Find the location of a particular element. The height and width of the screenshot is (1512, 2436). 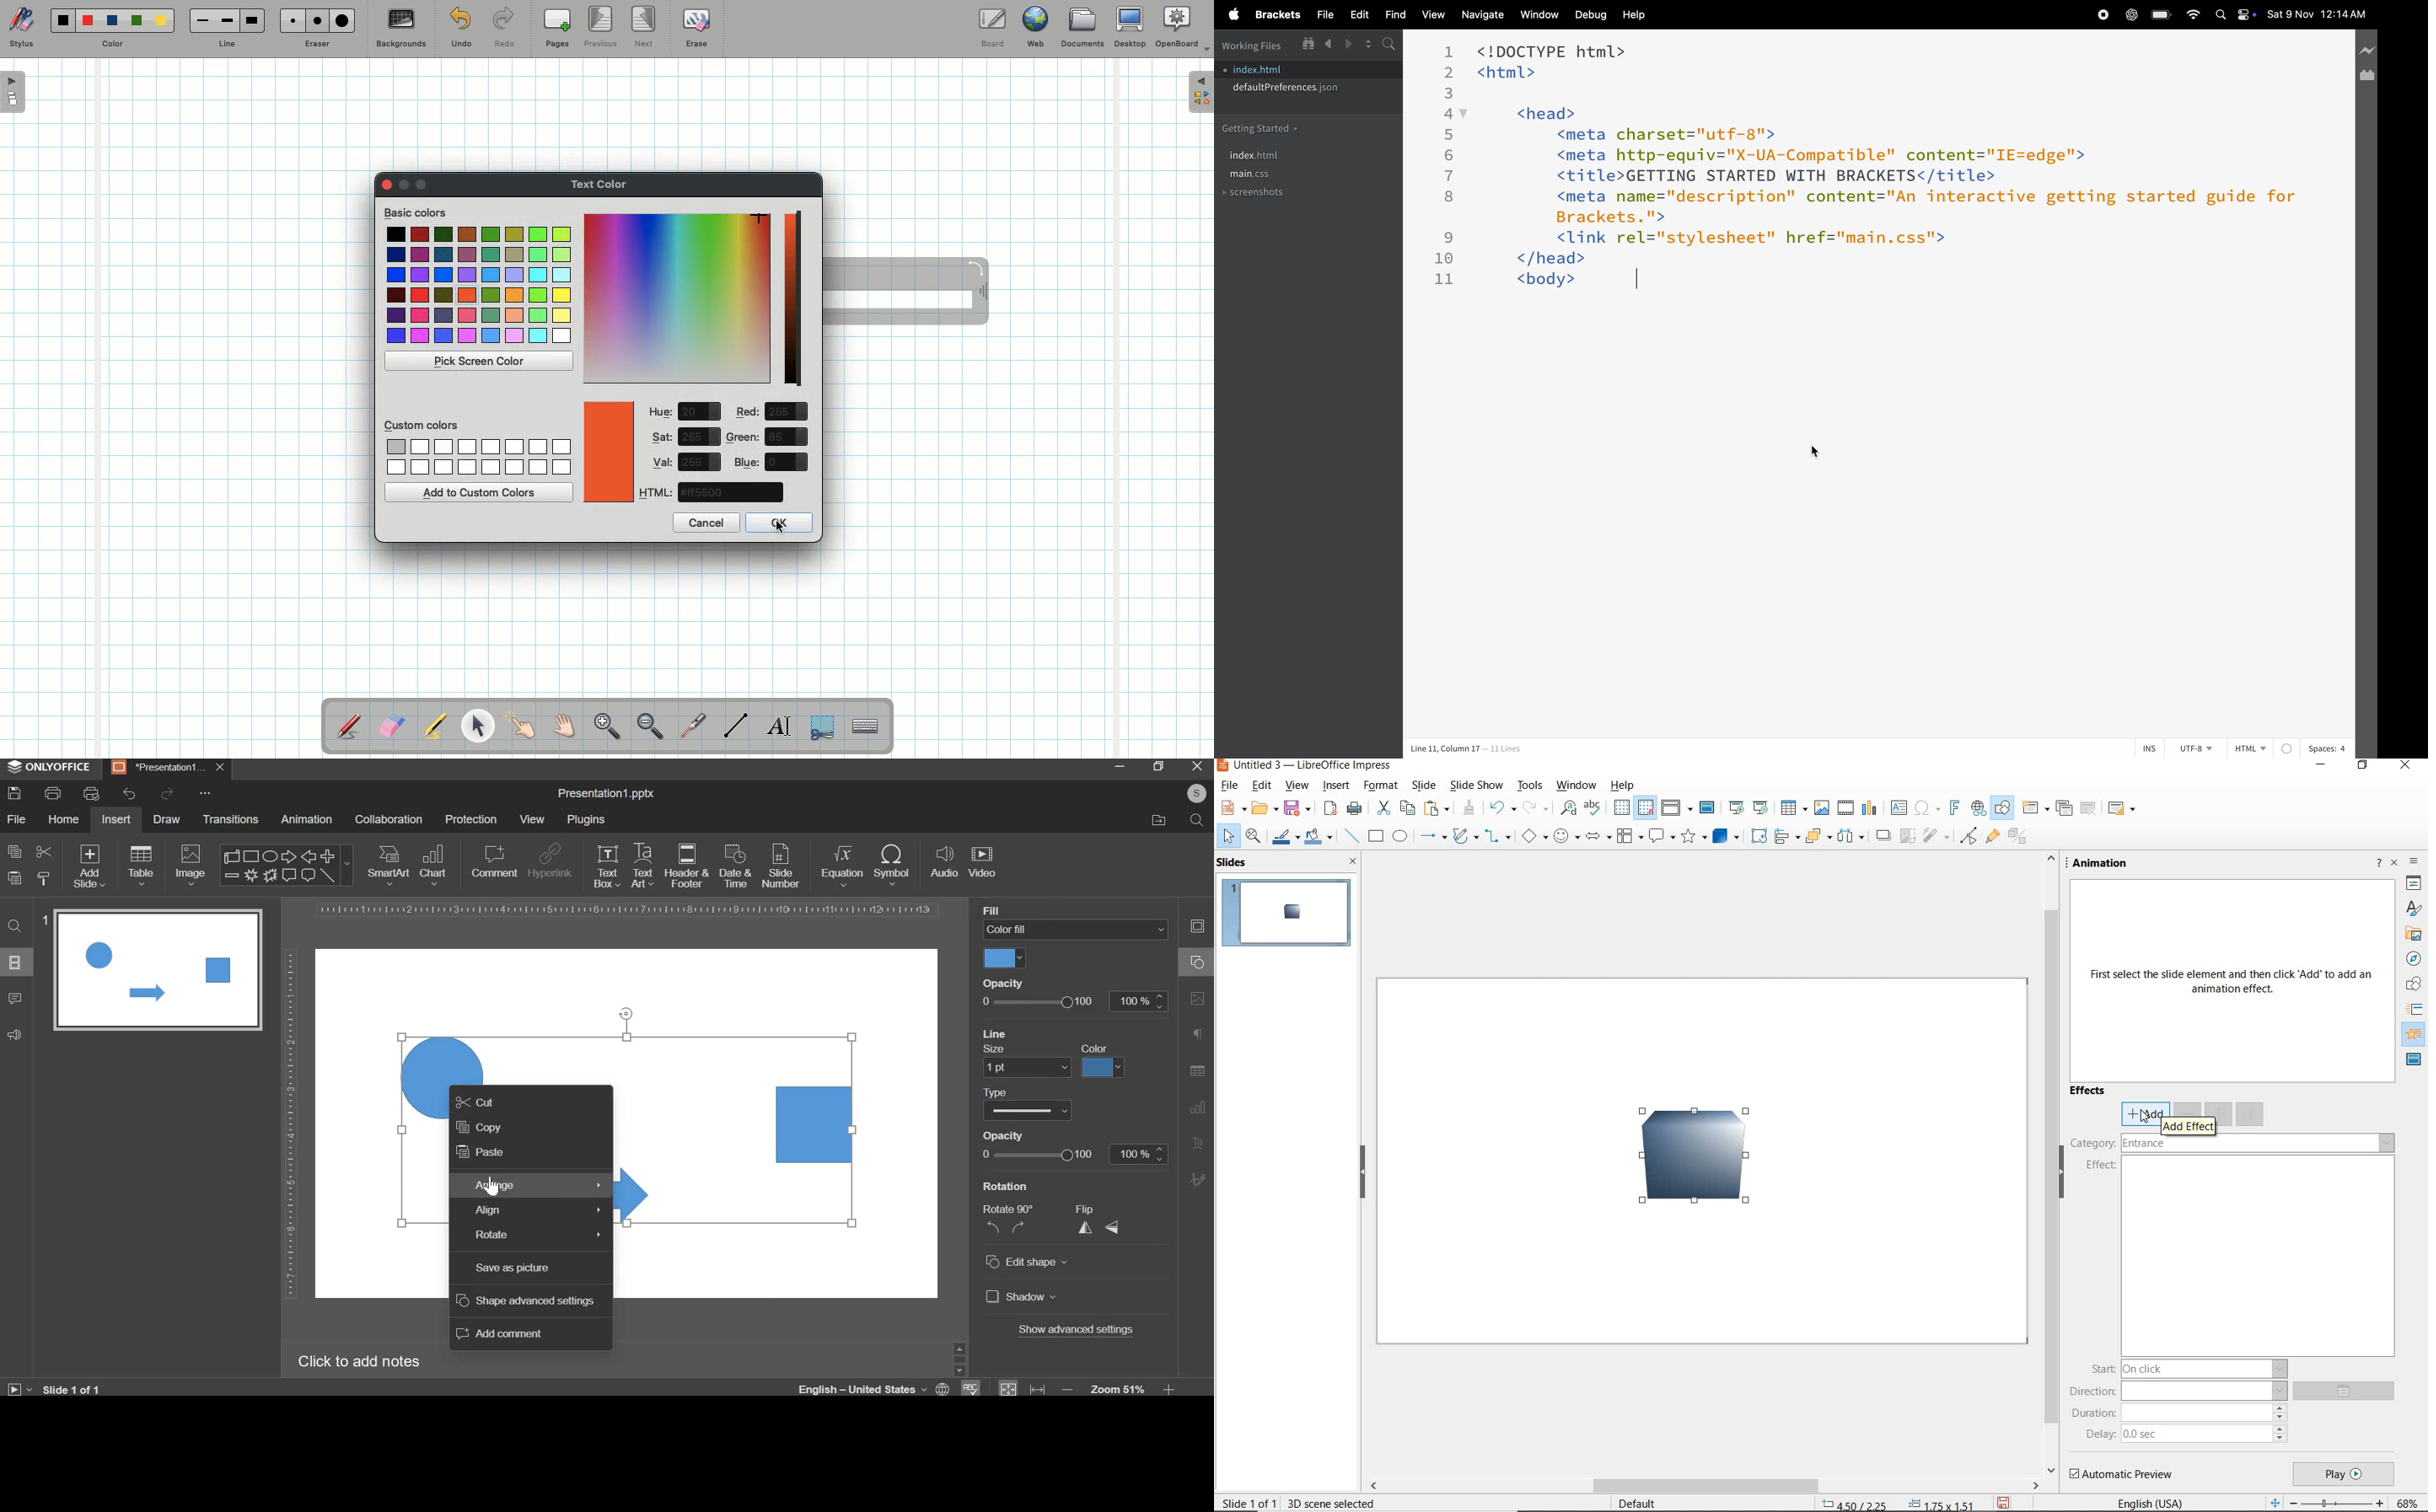

redo is located at coordinates (1534, 808).